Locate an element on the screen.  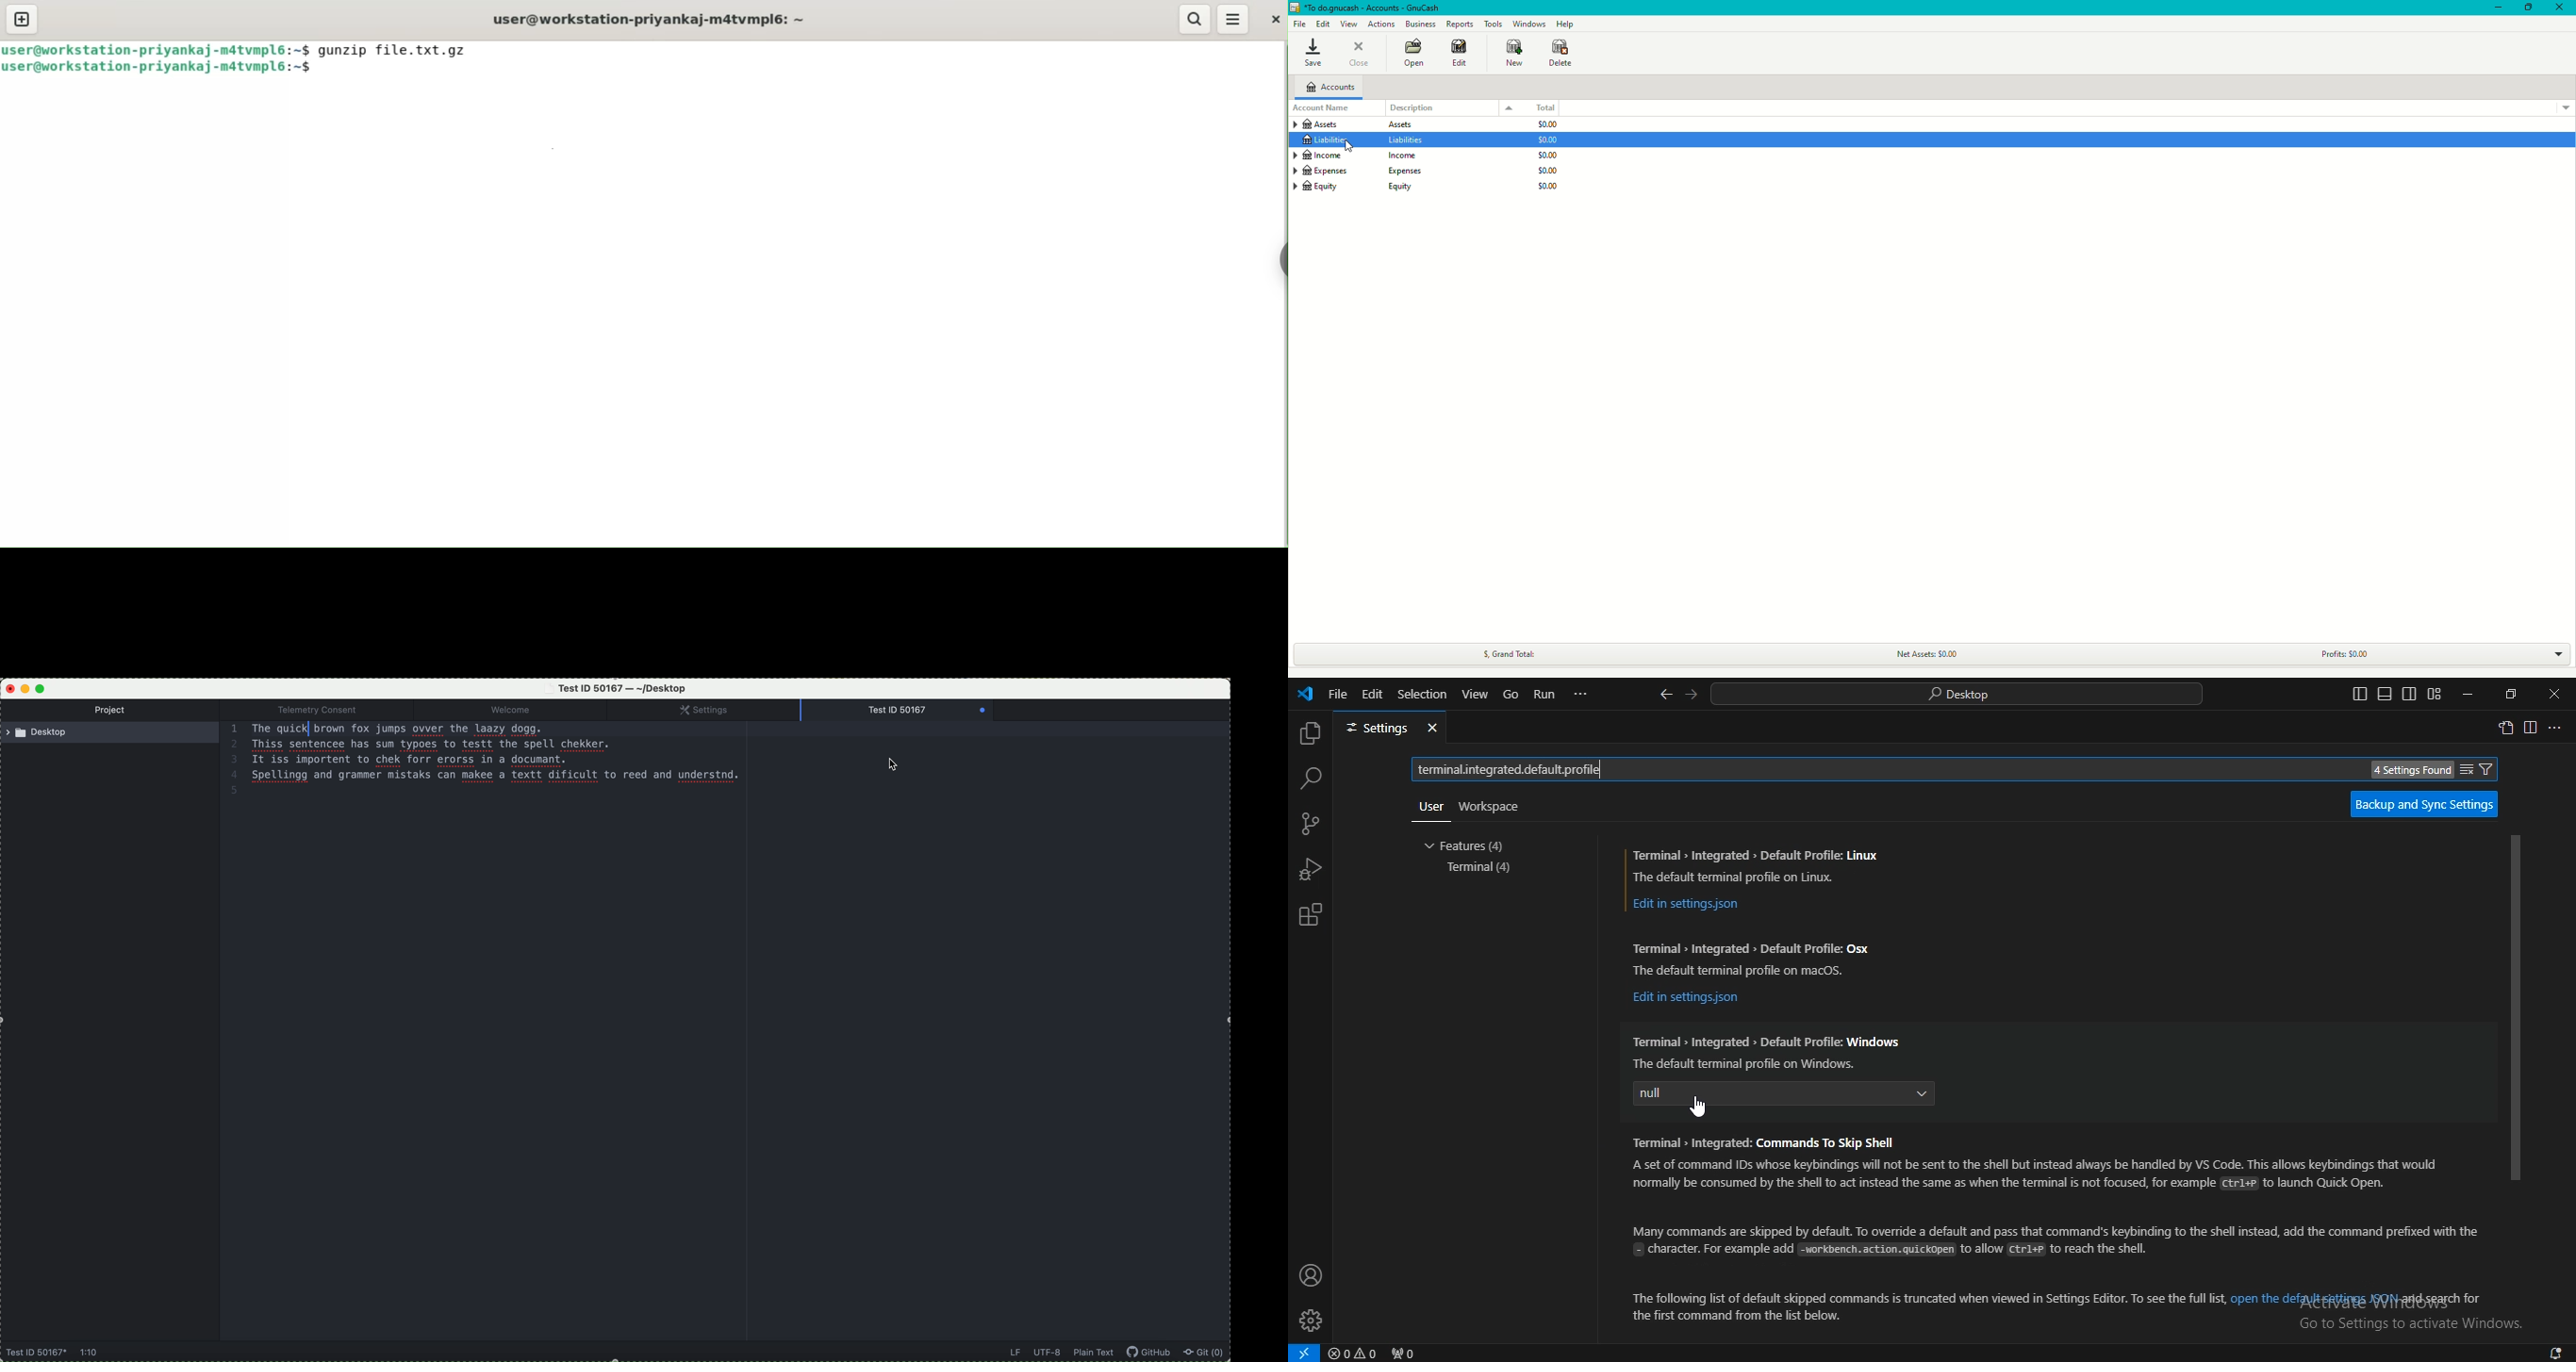
Terminal » Integrated > Default Profile: Linux
The default terminal profile on Linux. is located at coordinates (1759, 863).